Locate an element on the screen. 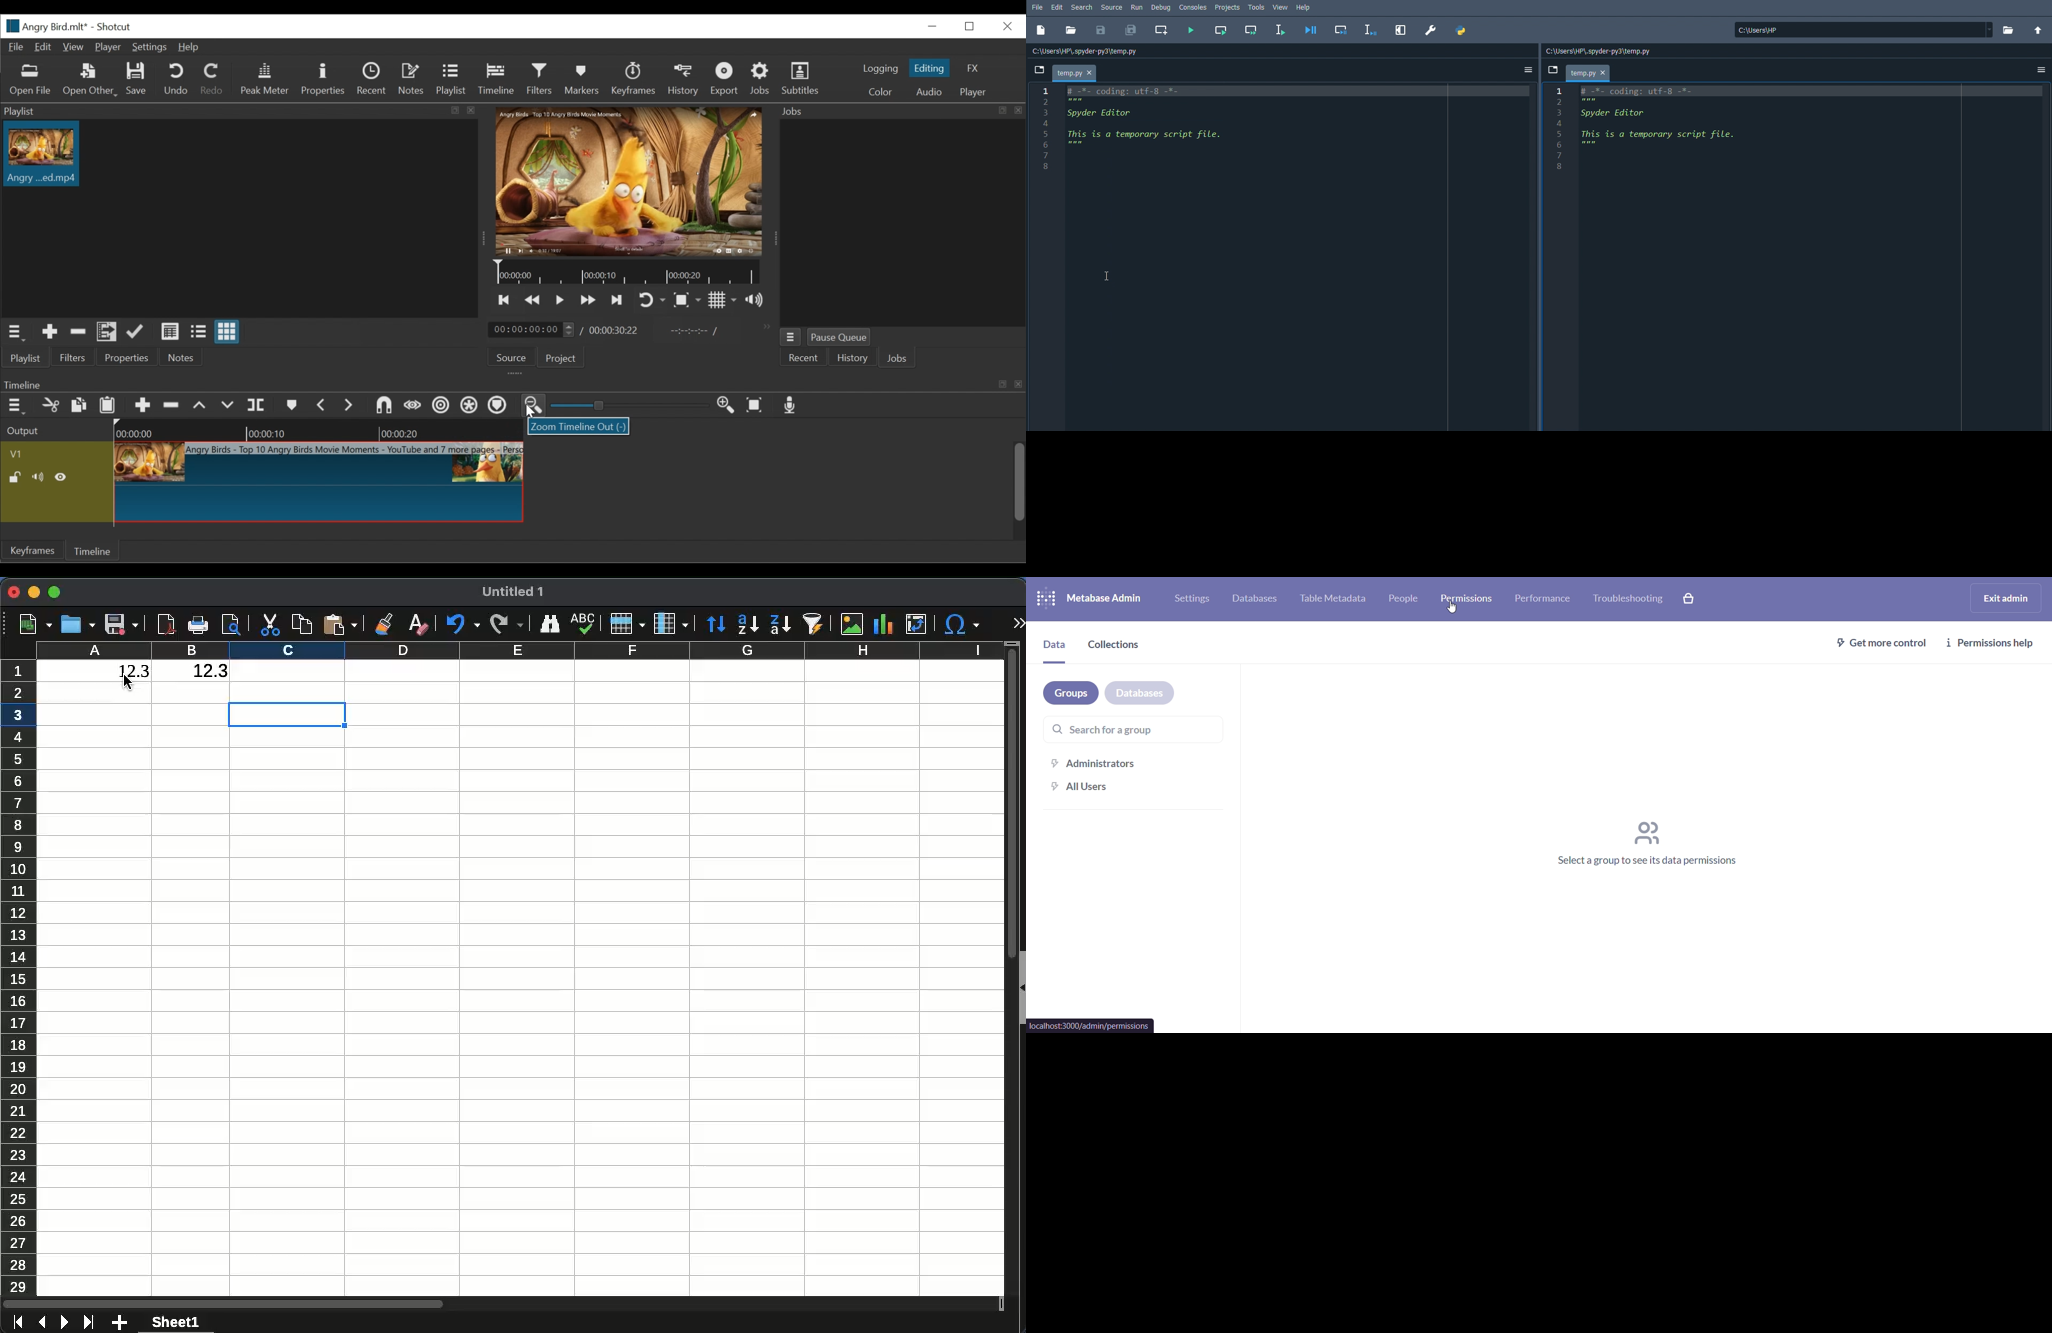  Zoom timeline in is located at coordinates (723, 403).